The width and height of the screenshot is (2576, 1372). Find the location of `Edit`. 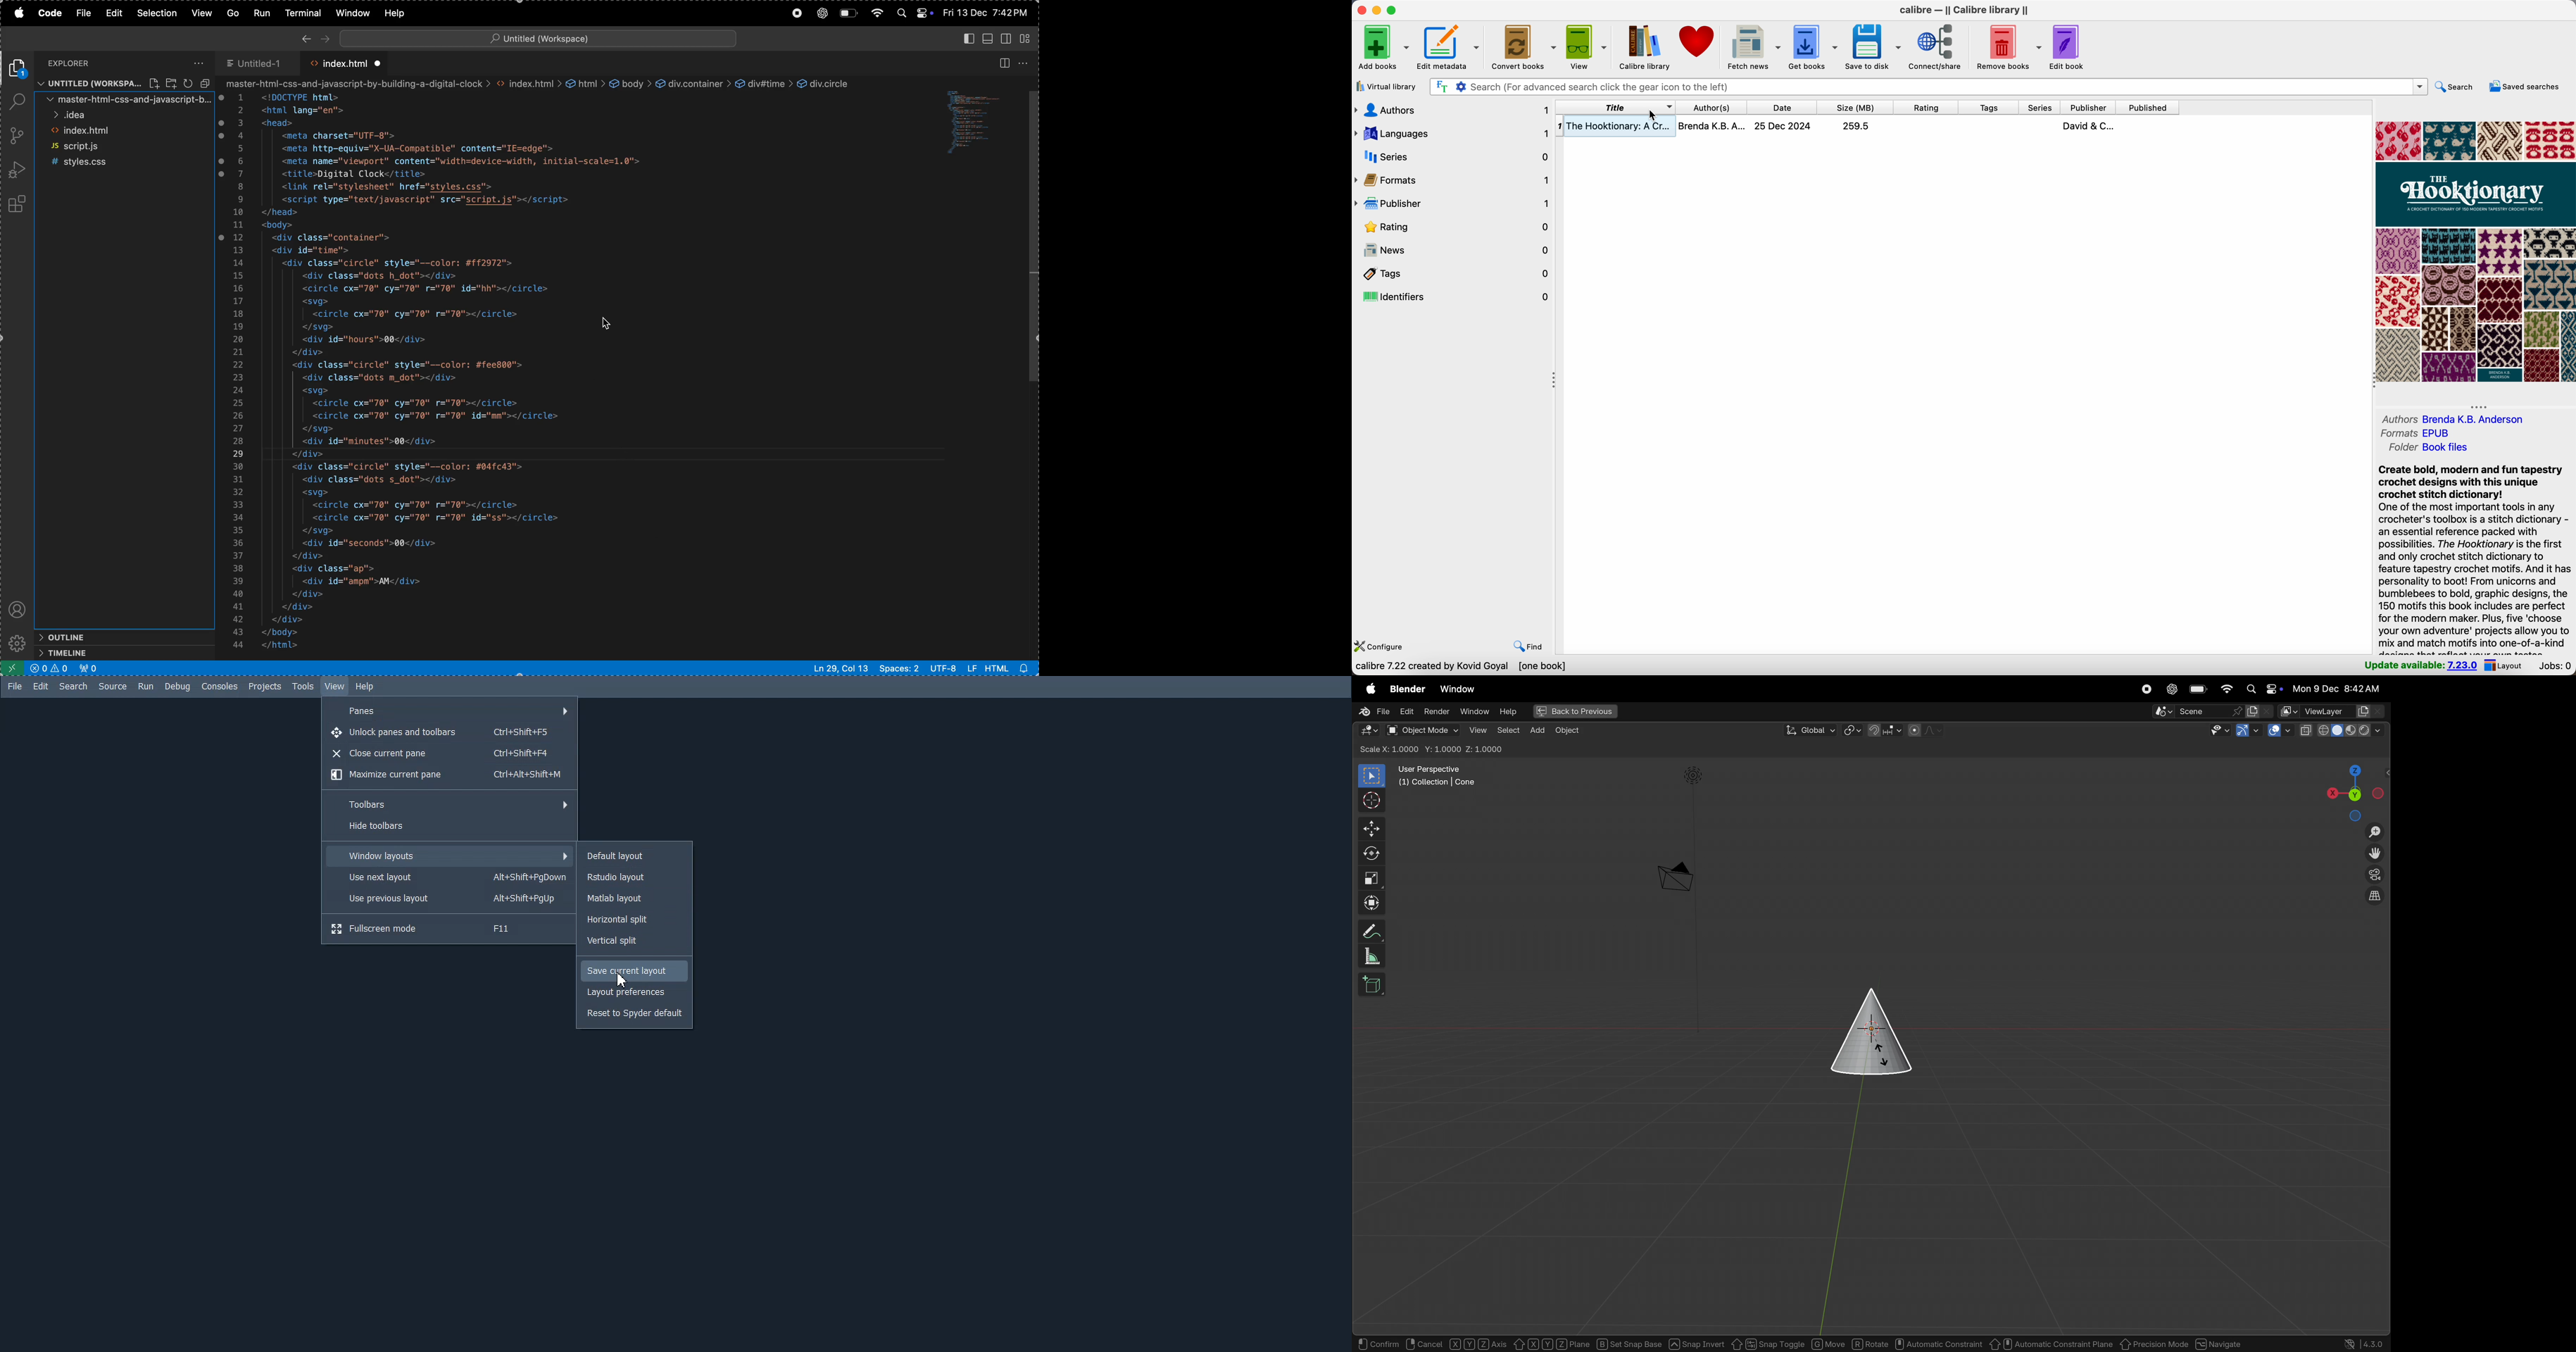

Edit is located at coordinates (41, 686).